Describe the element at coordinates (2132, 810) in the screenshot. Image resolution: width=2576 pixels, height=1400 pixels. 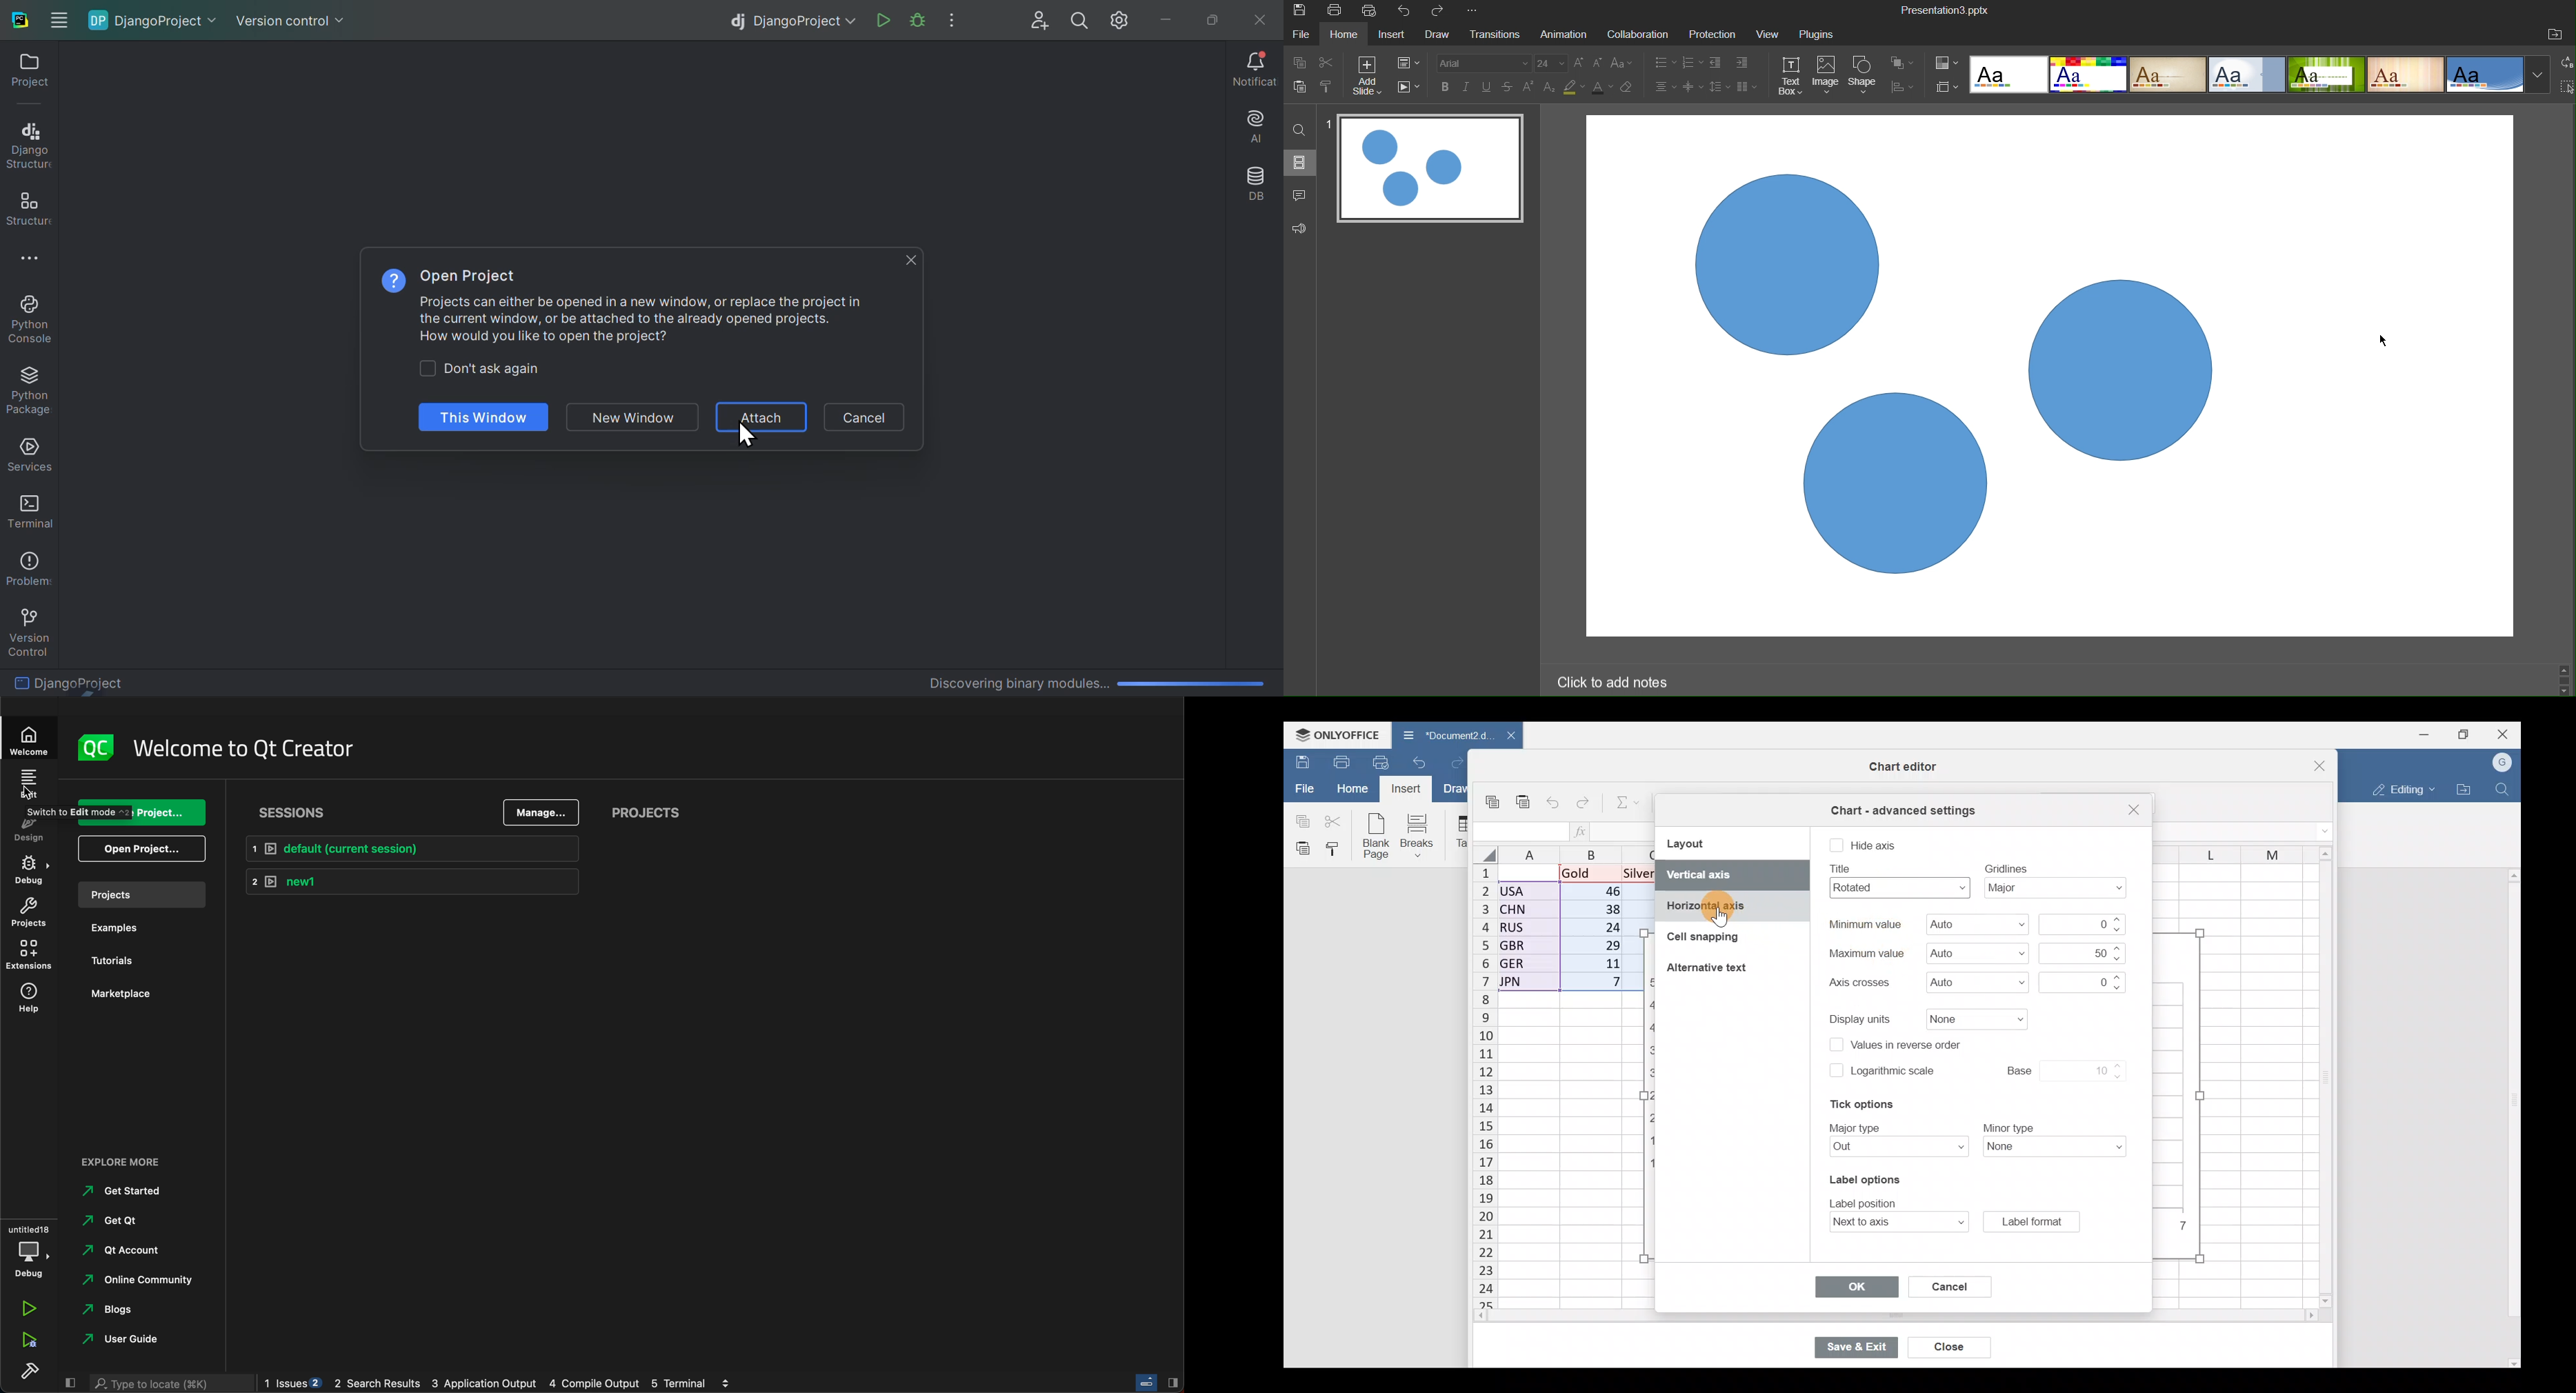
I see `Close` at that location.